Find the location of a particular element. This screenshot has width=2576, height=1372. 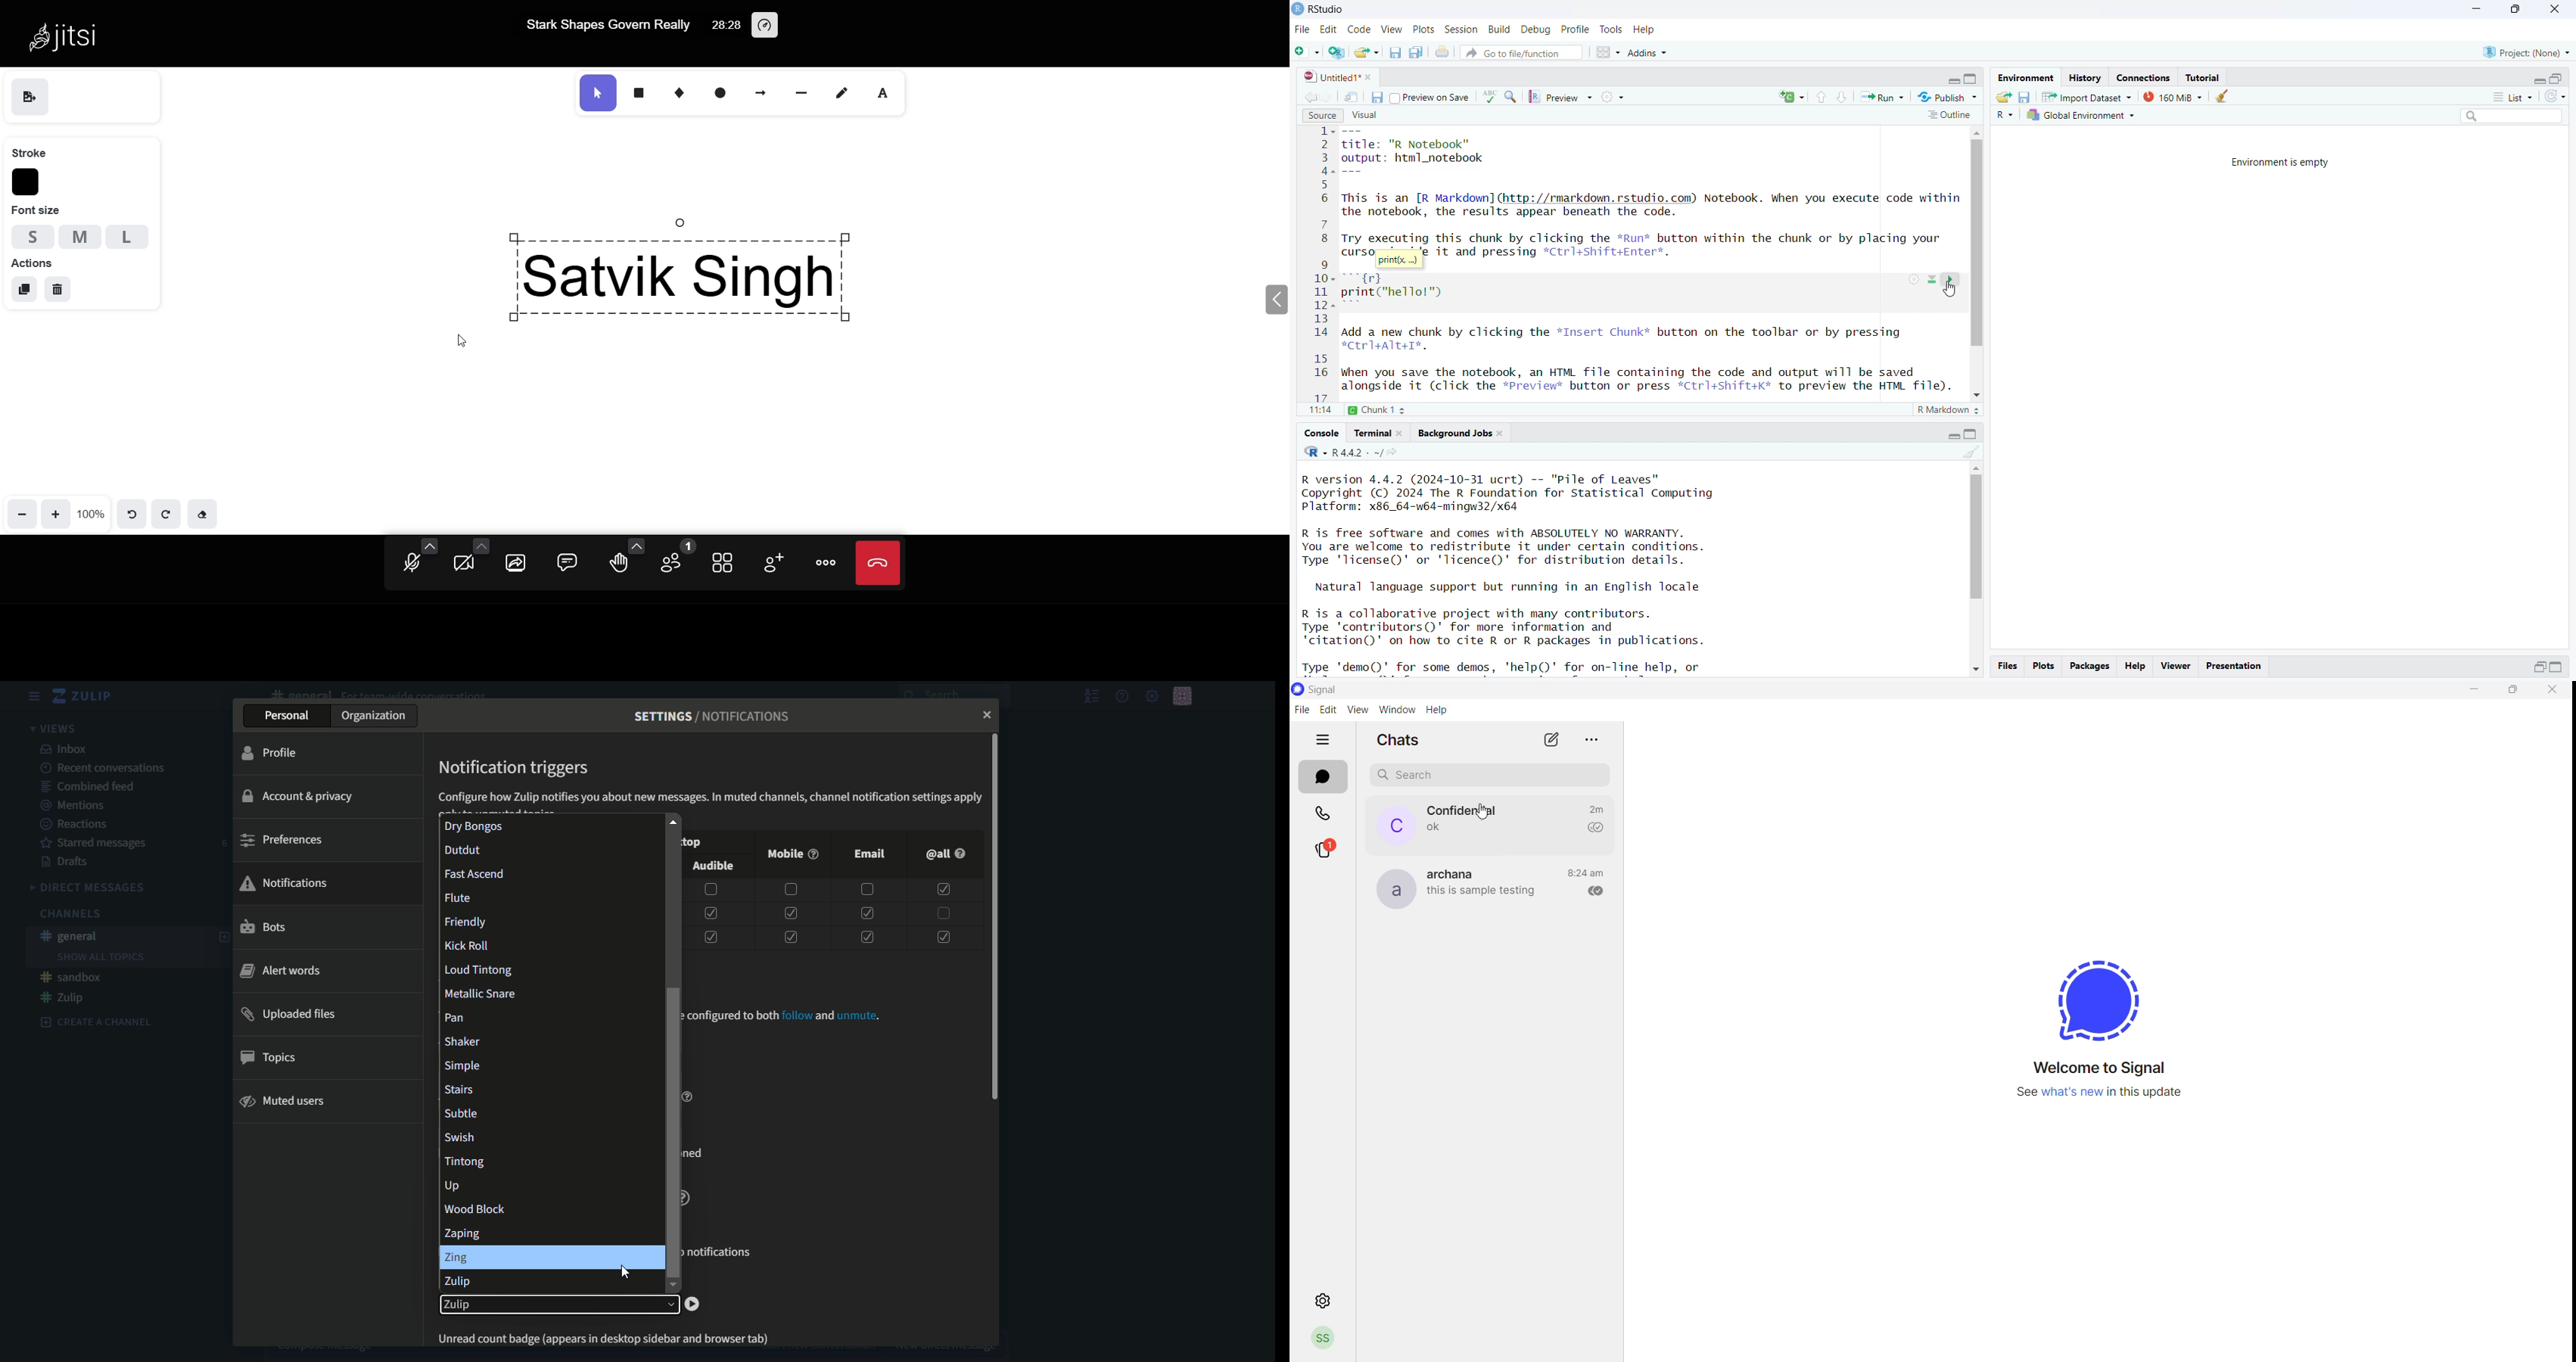

packages is located at coordinates (2091, 666).